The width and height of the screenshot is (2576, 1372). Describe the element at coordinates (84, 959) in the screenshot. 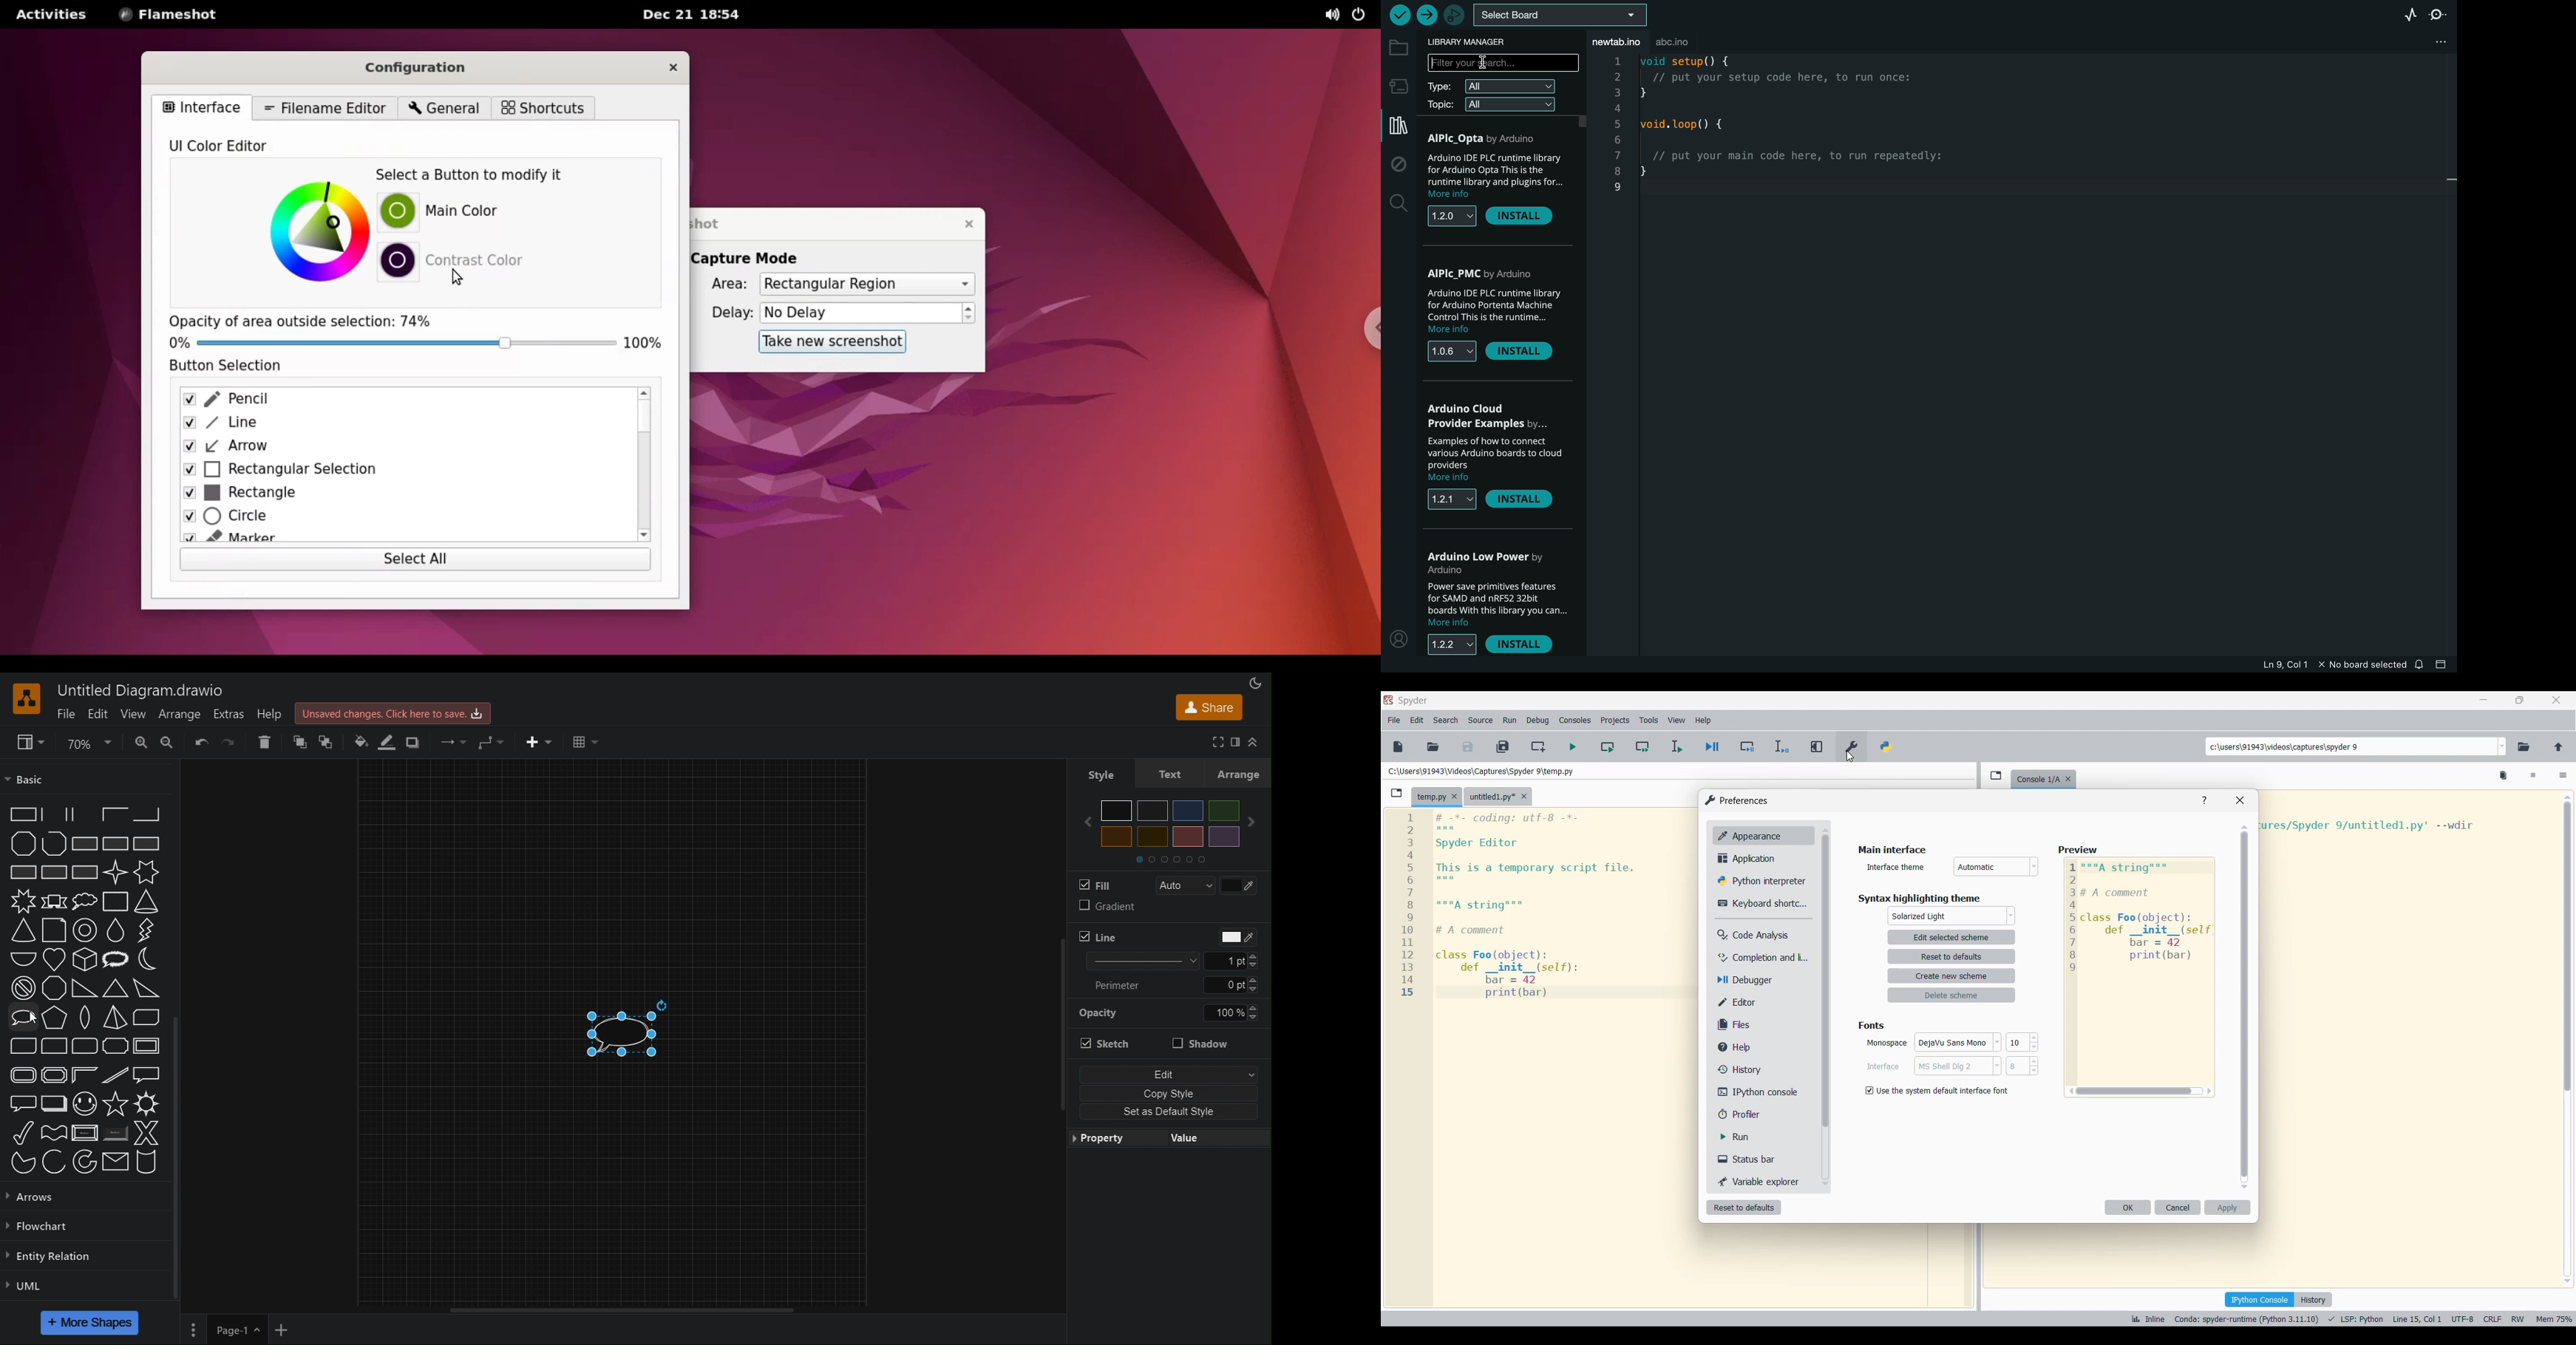

I see `Isometric Cube` at that location.